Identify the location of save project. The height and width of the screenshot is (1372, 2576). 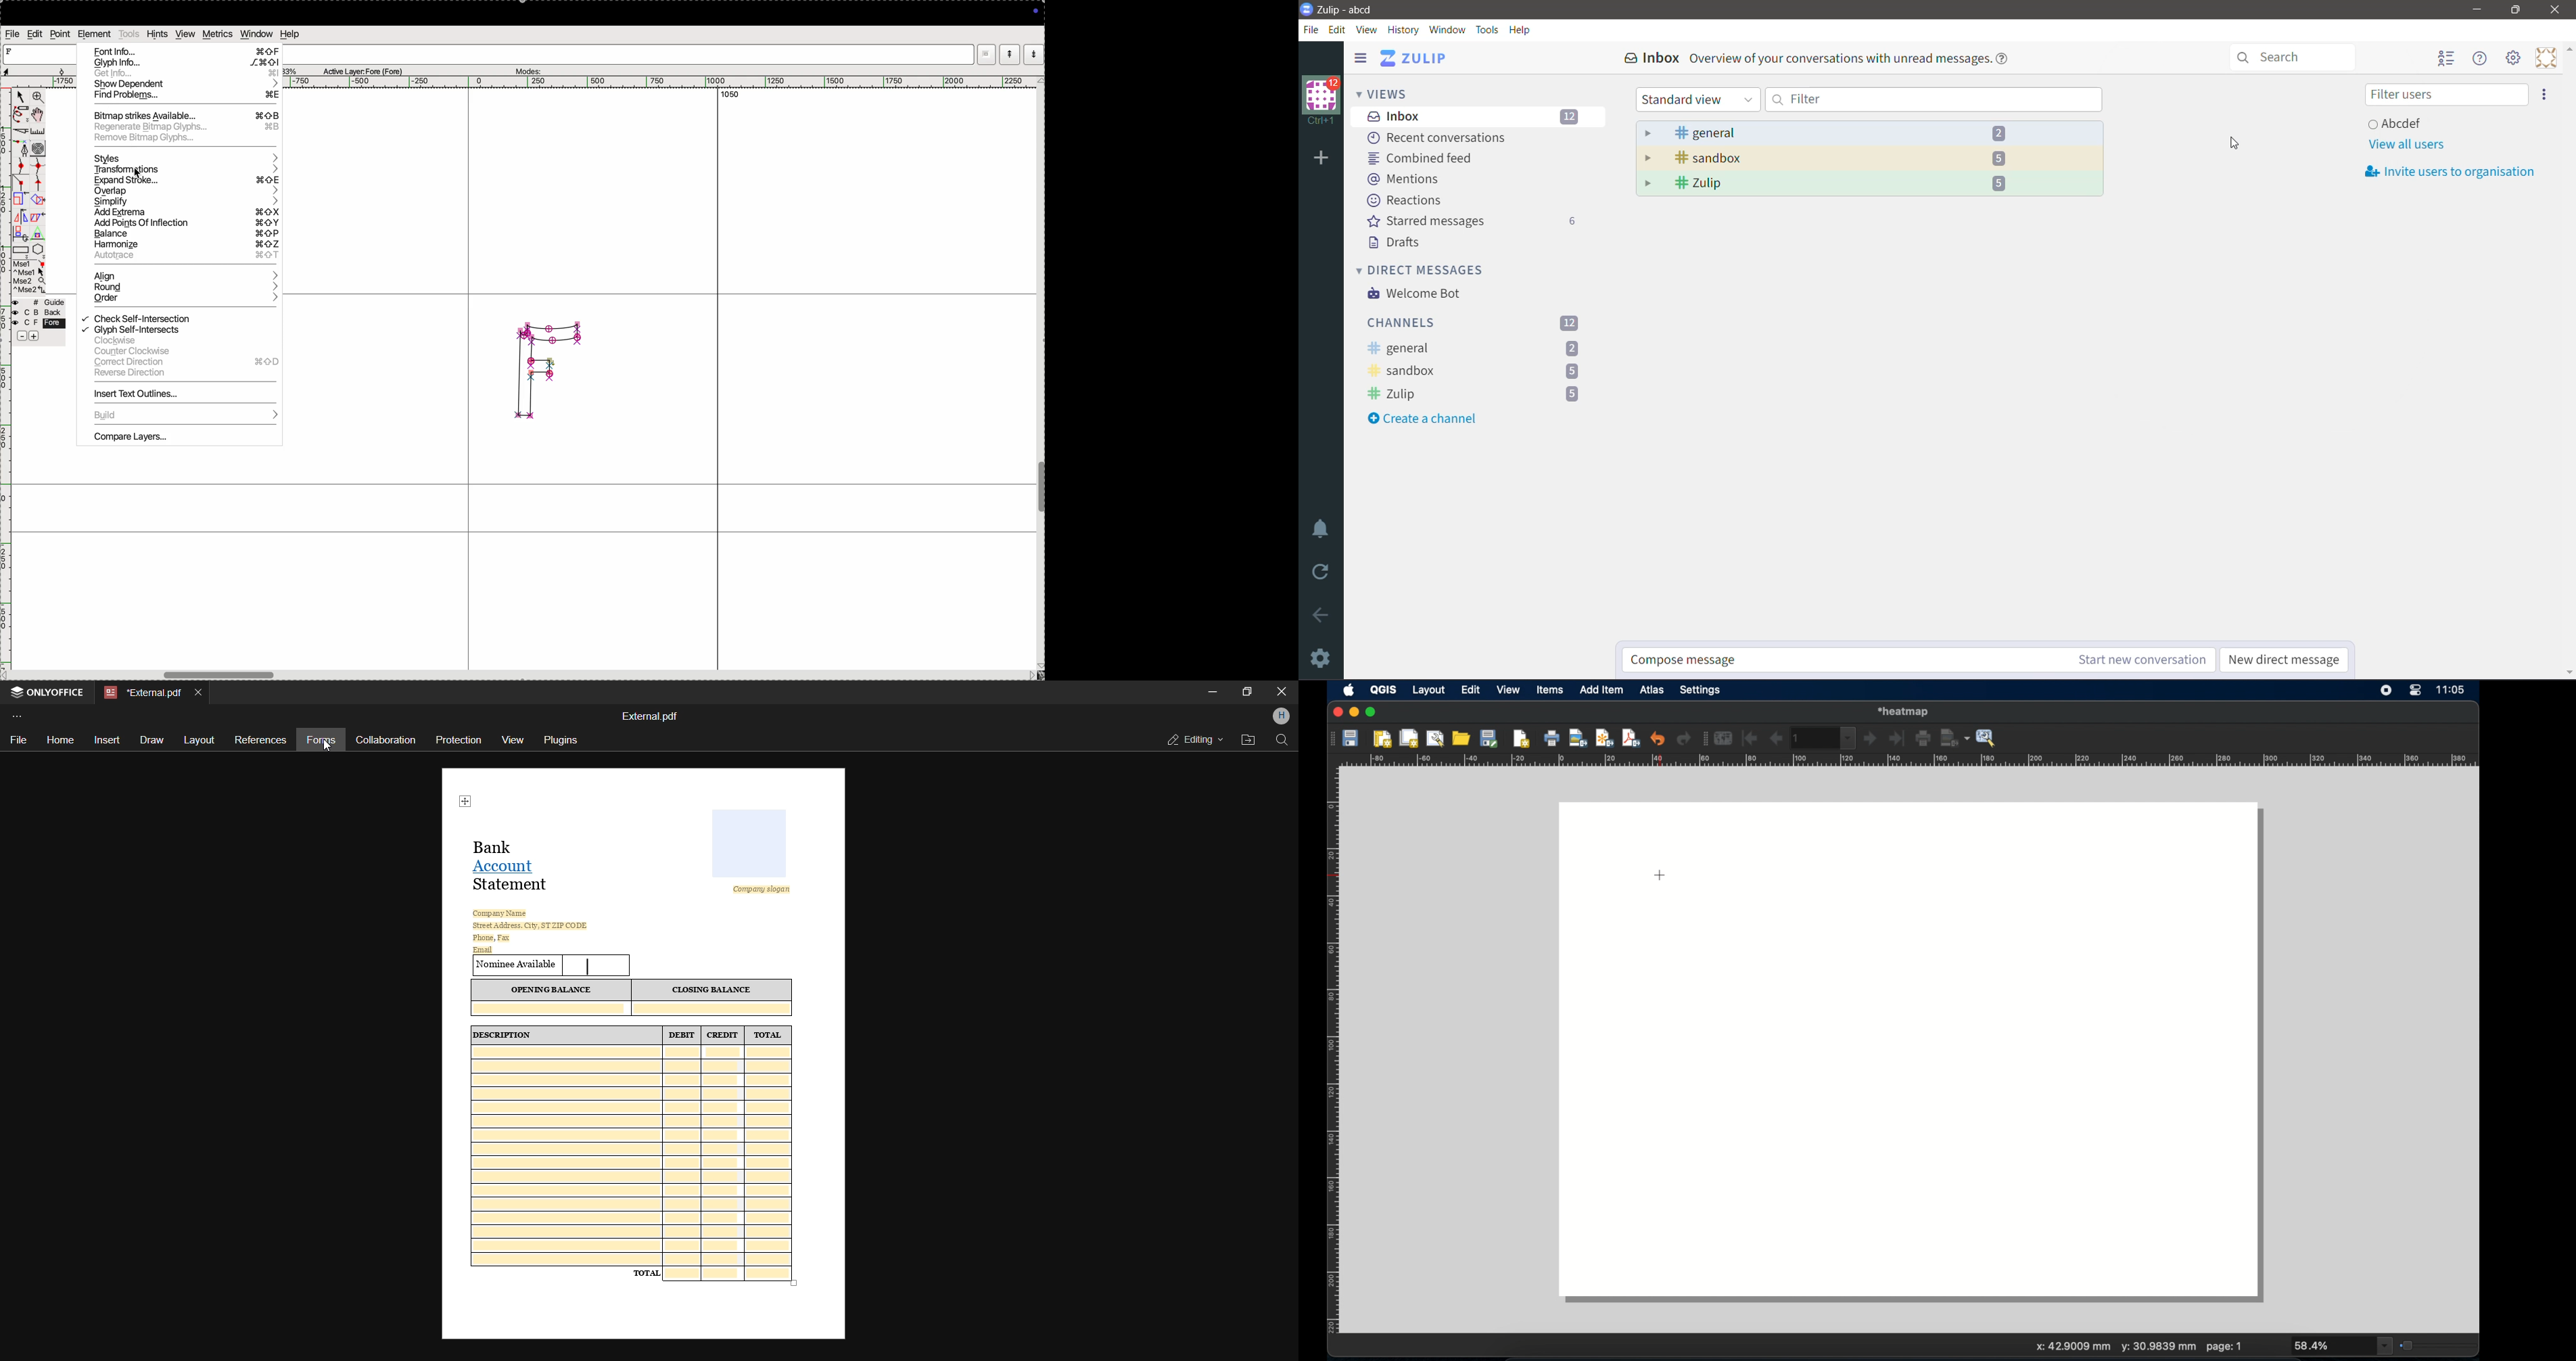
(1352, 740).